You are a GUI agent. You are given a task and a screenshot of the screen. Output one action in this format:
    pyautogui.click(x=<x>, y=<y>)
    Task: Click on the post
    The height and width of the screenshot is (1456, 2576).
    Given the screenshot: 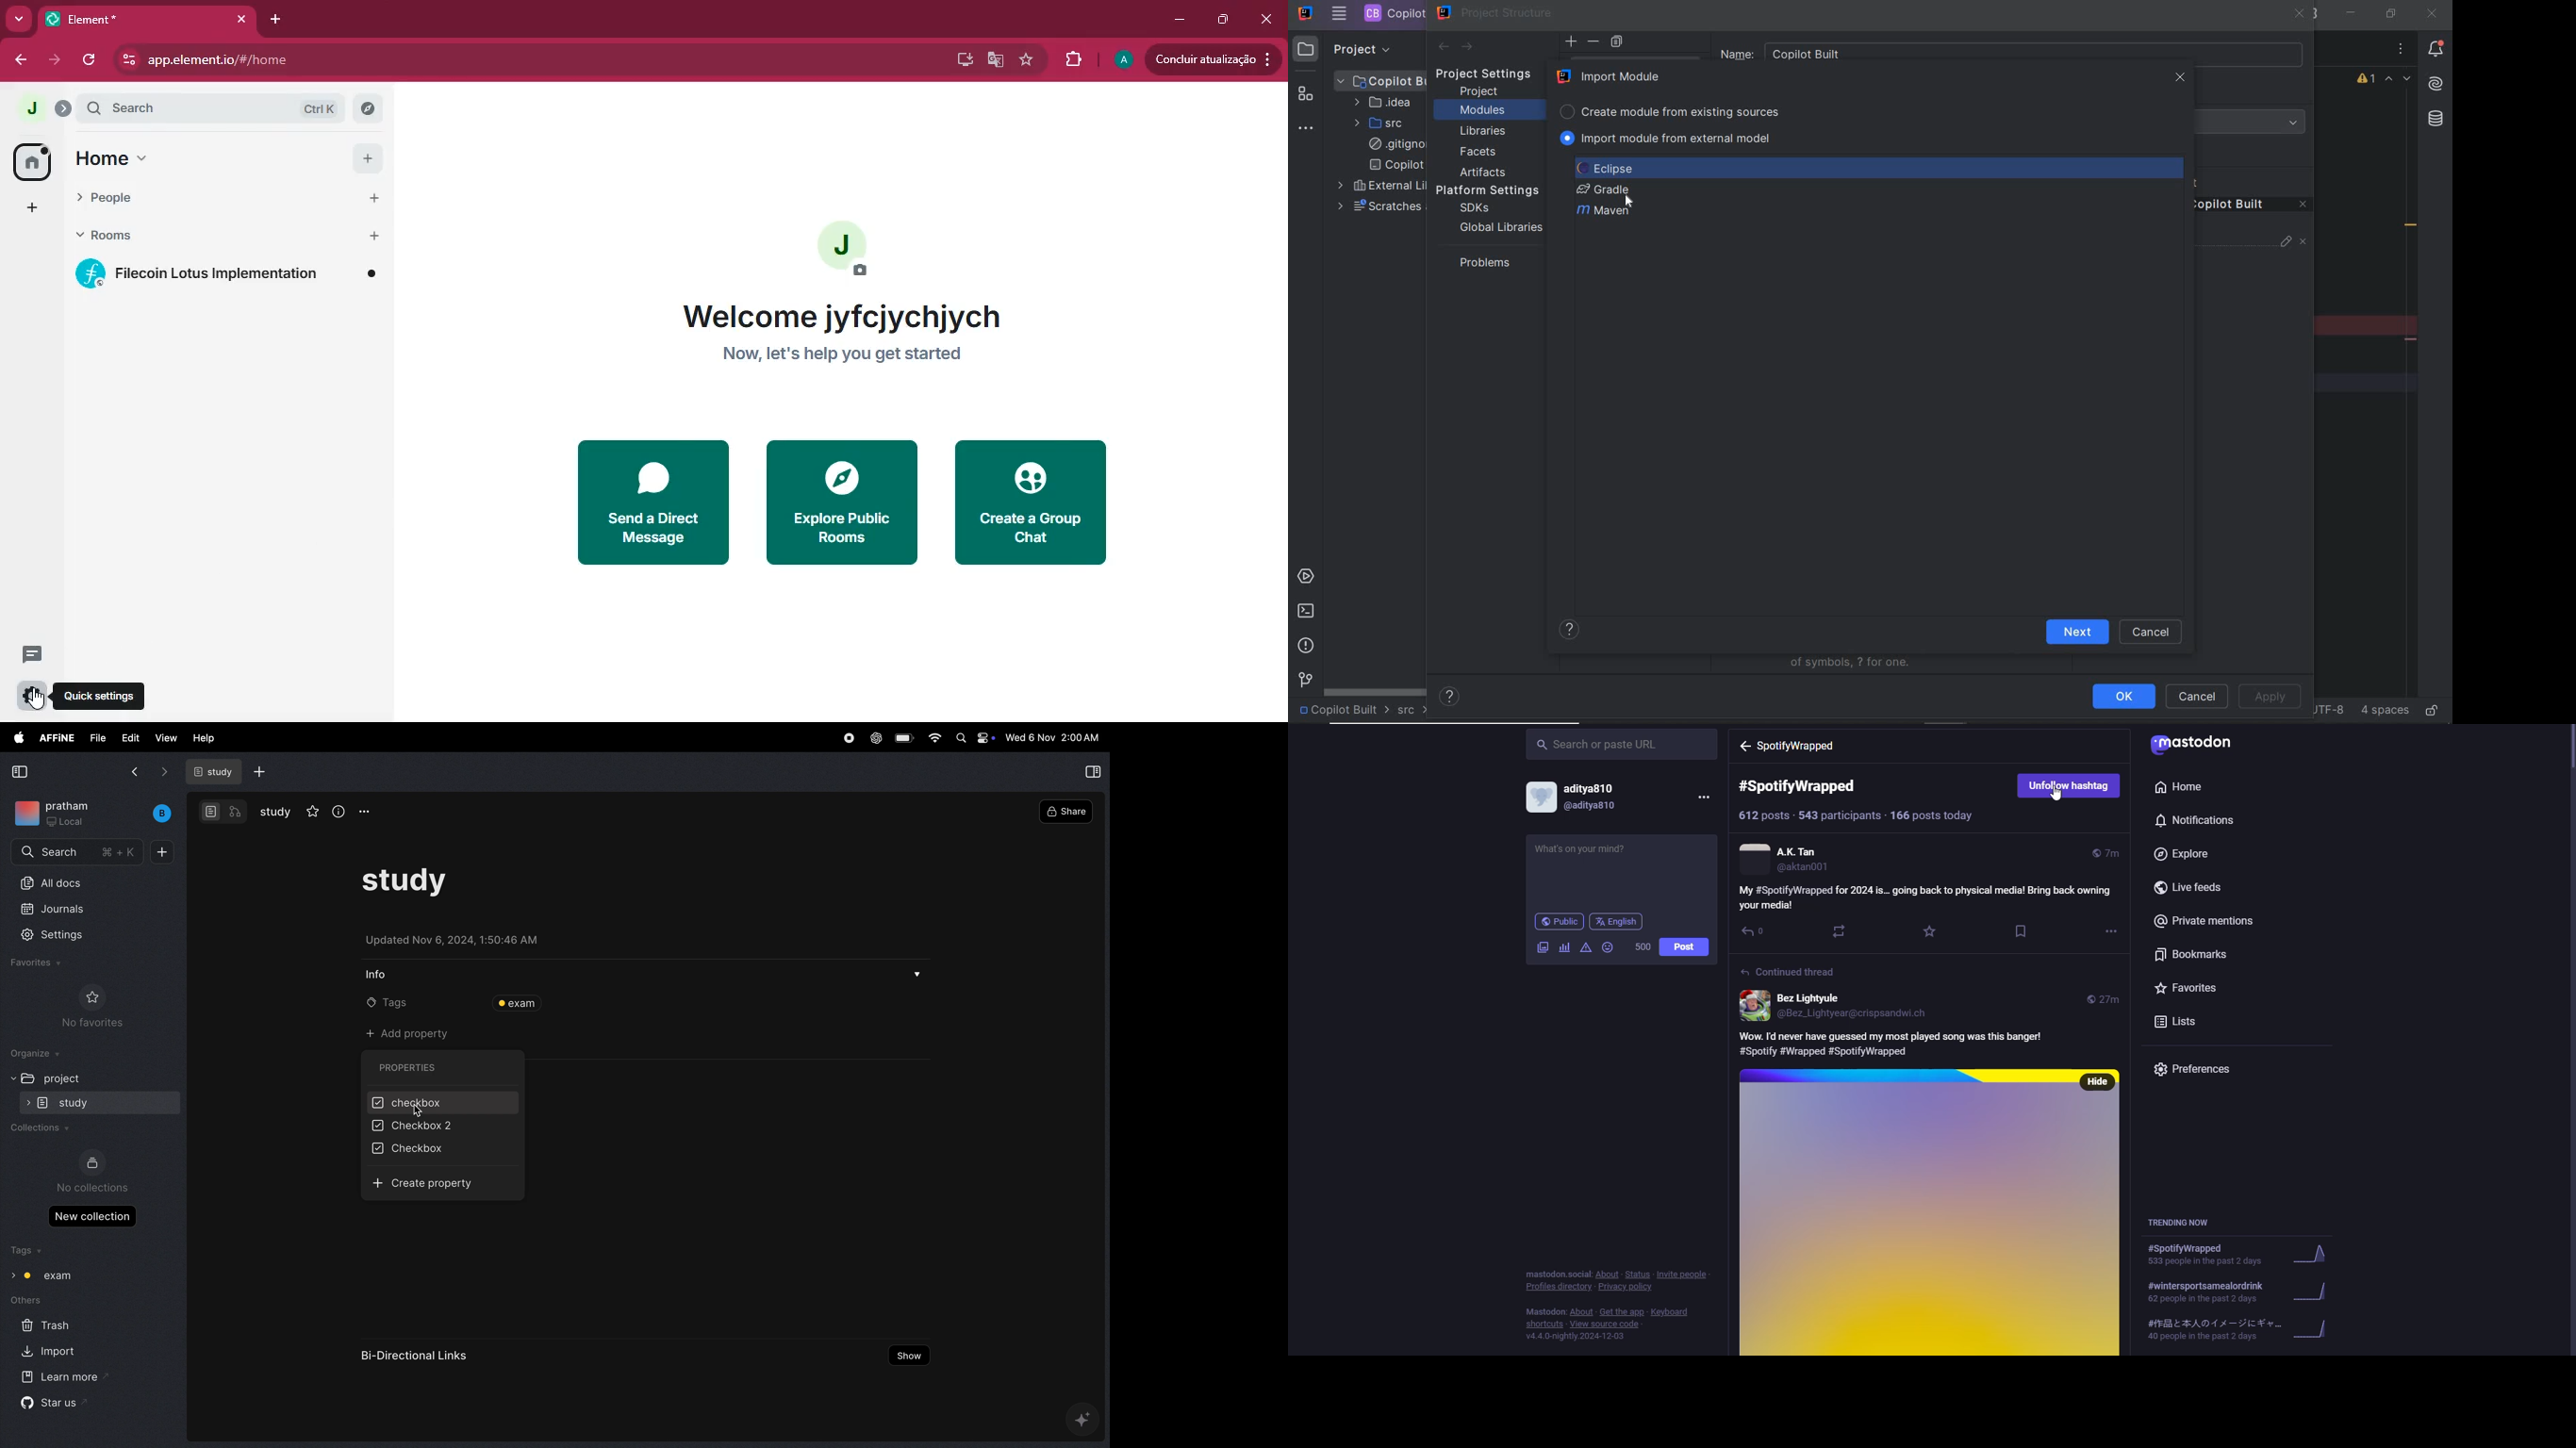 What is the action you would take?
    pyautogui.click(x=1915, y=1218)
    